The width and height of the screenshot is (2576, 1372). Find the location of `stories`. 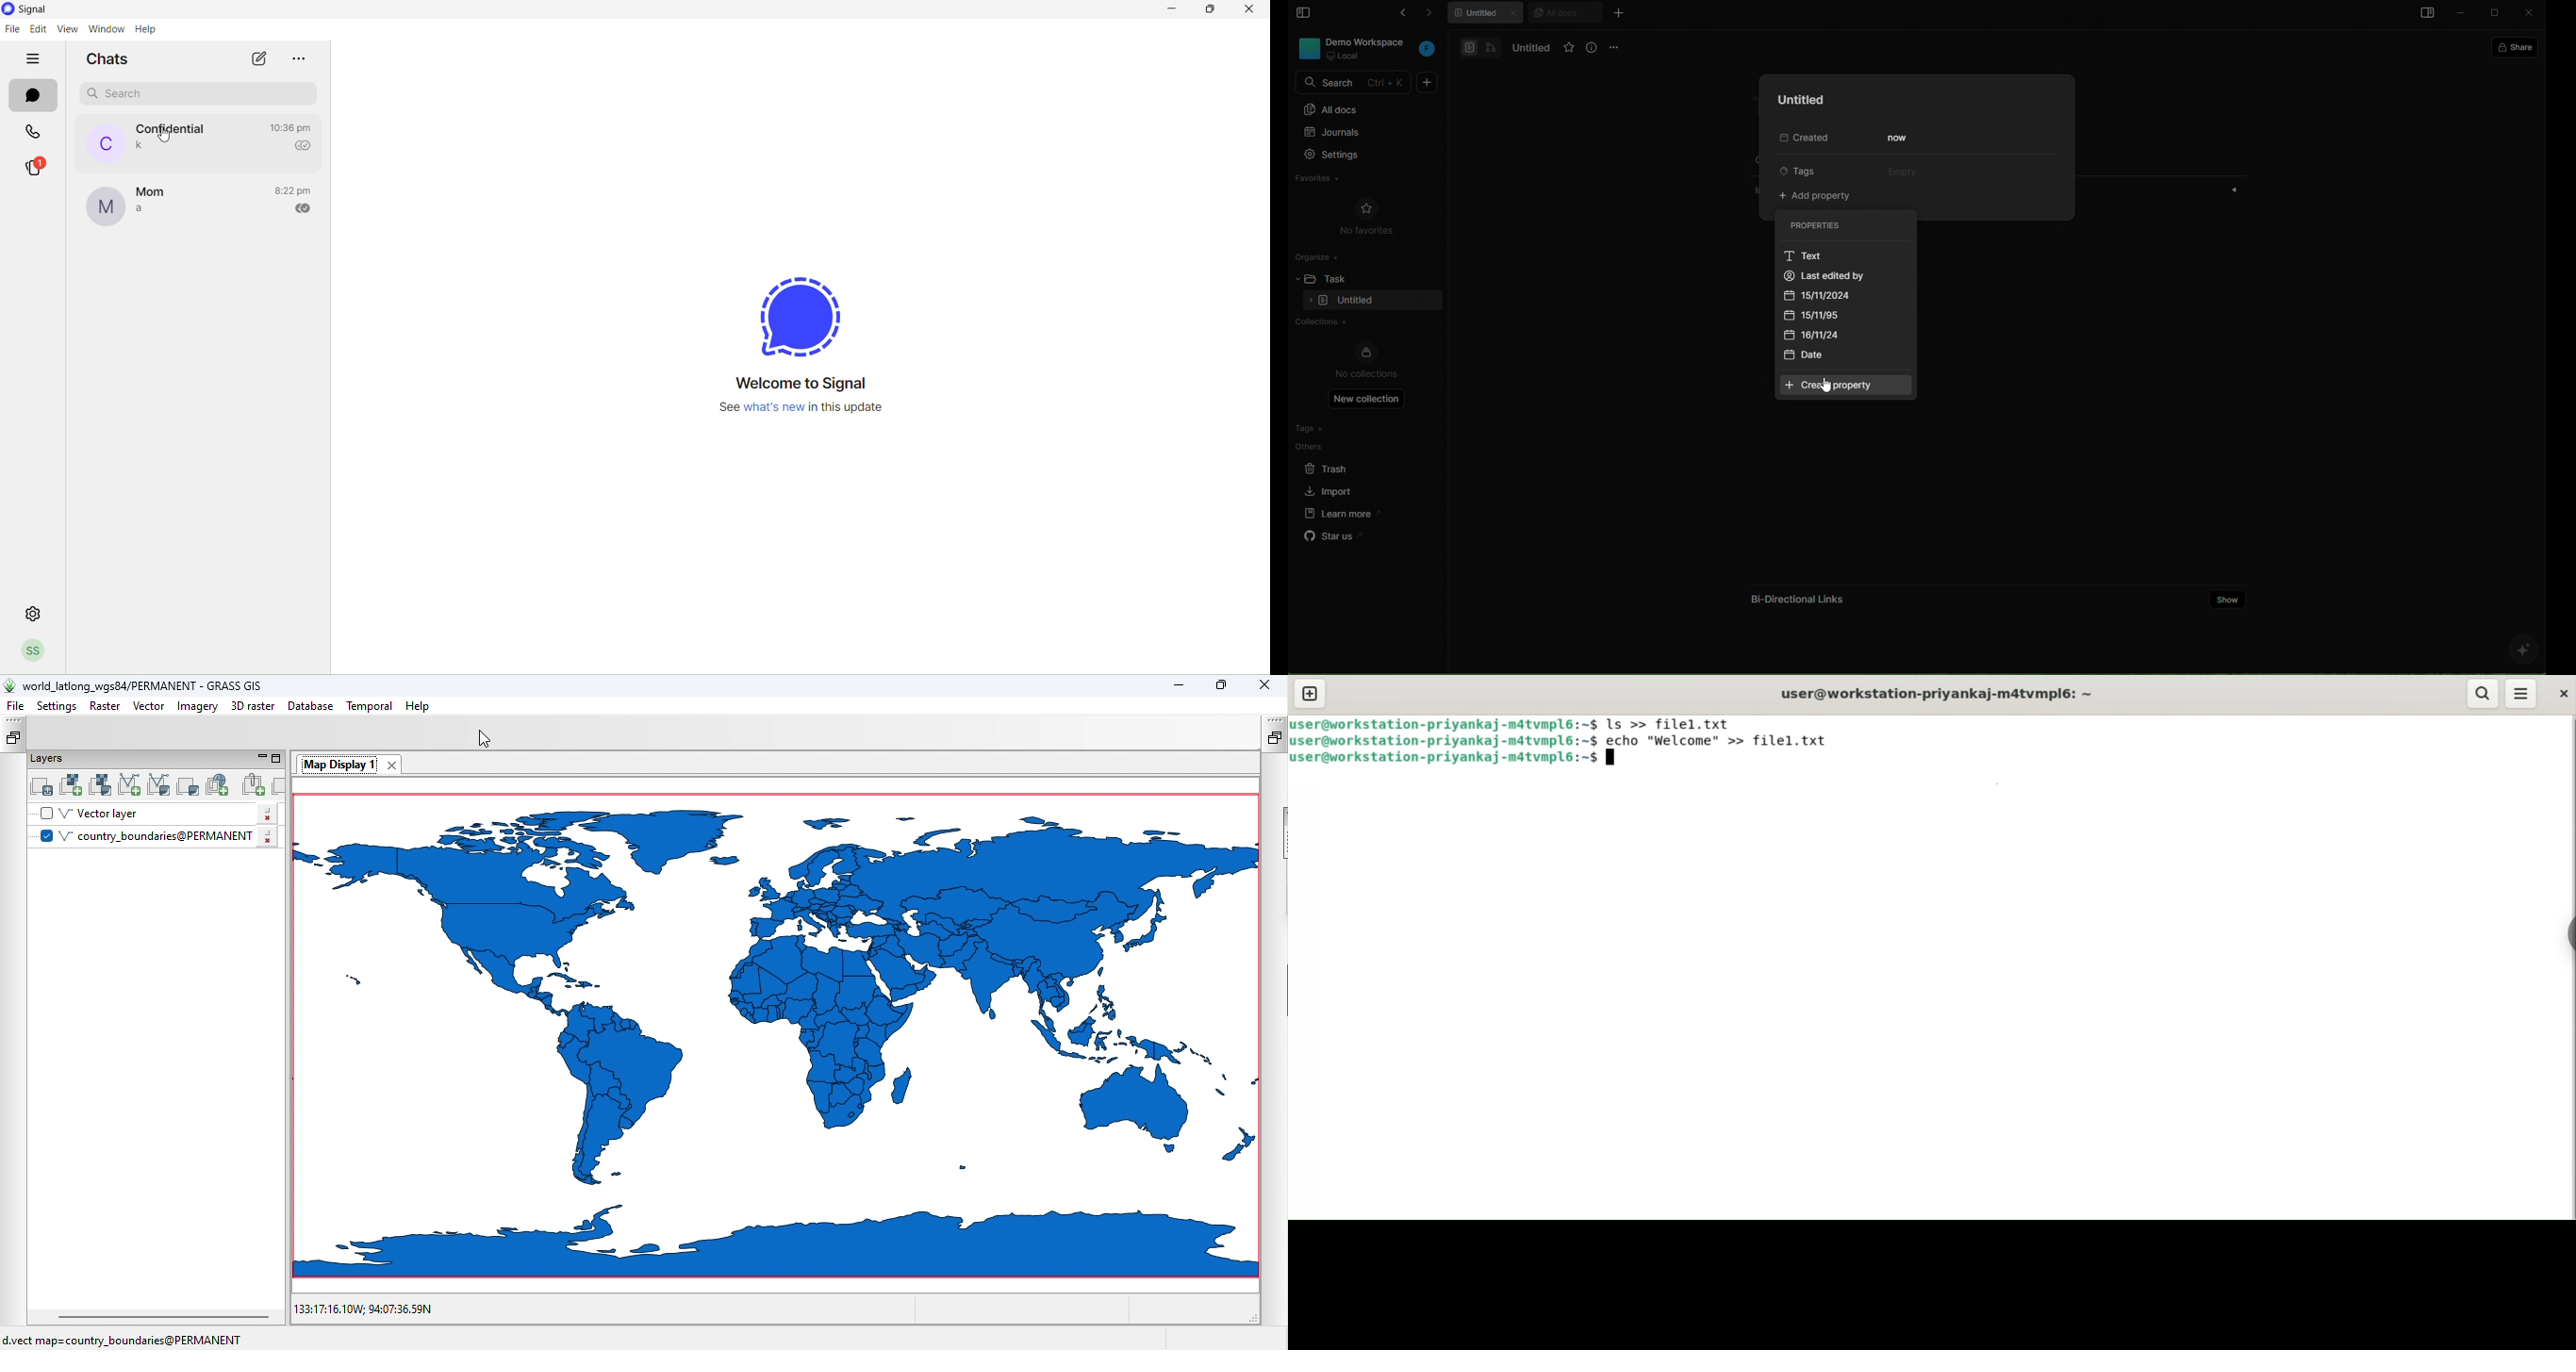

stories is located at coordinates (34, 166).